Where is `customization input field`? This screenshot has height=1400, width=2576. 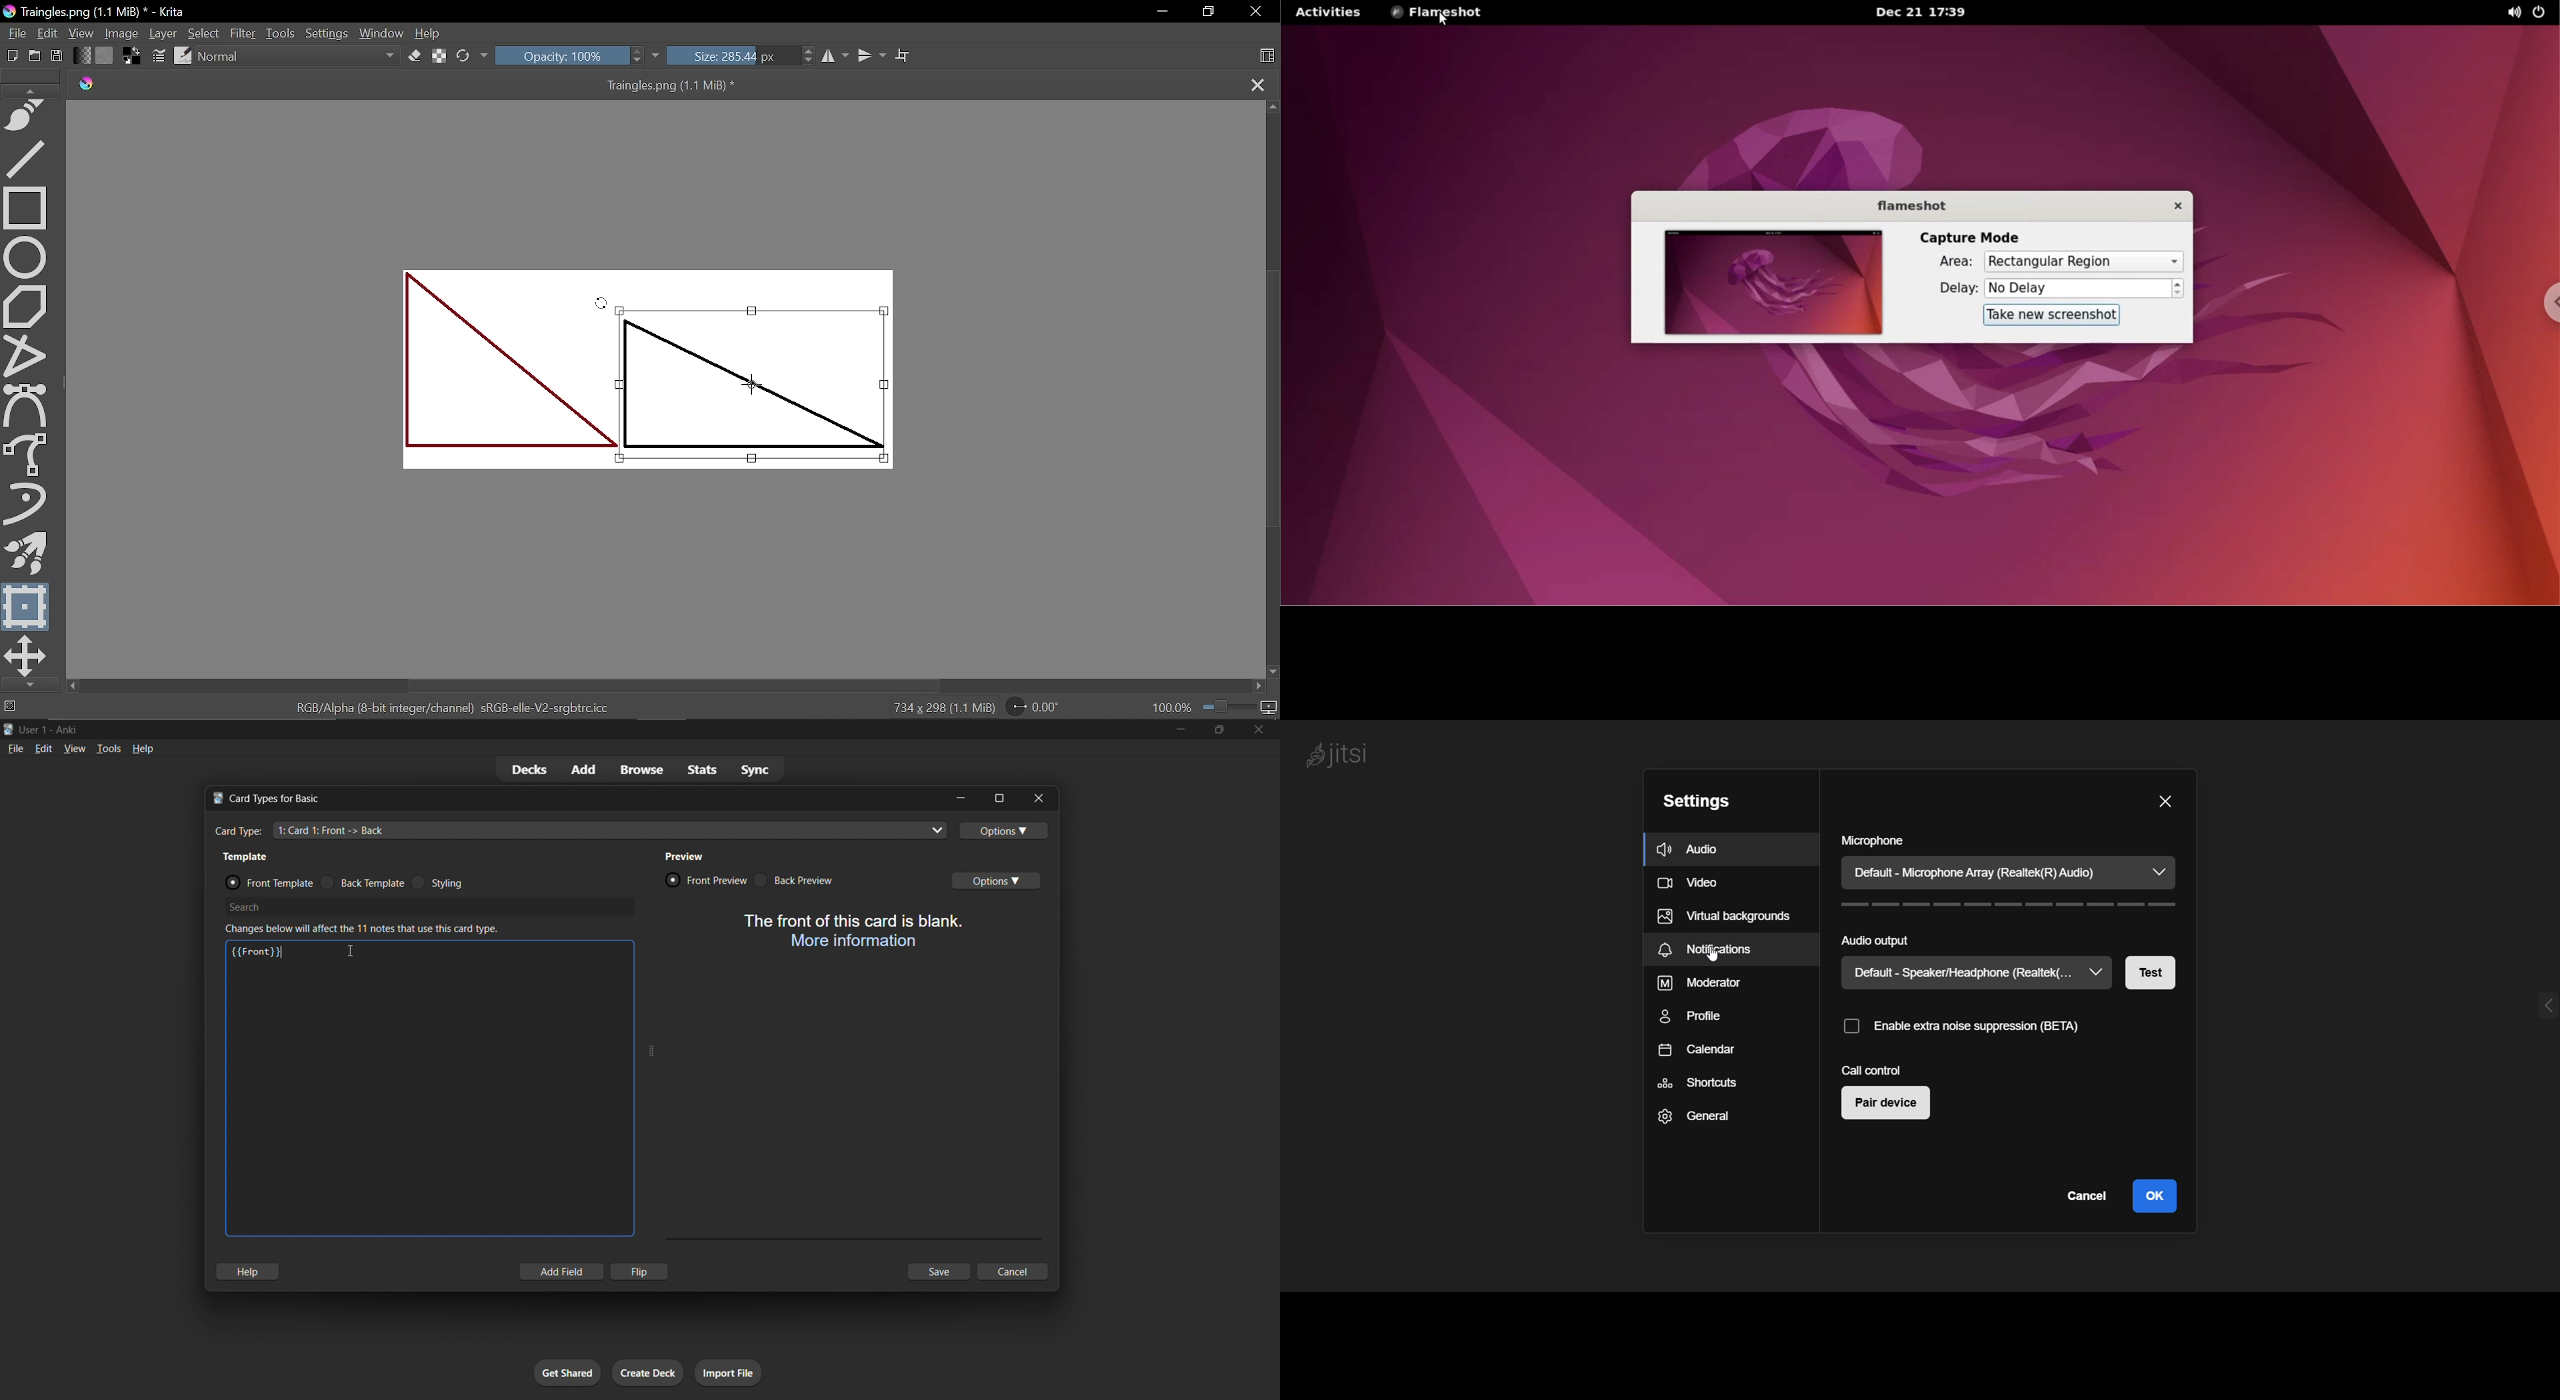 customization input field is located at coordinates (425, 1095).